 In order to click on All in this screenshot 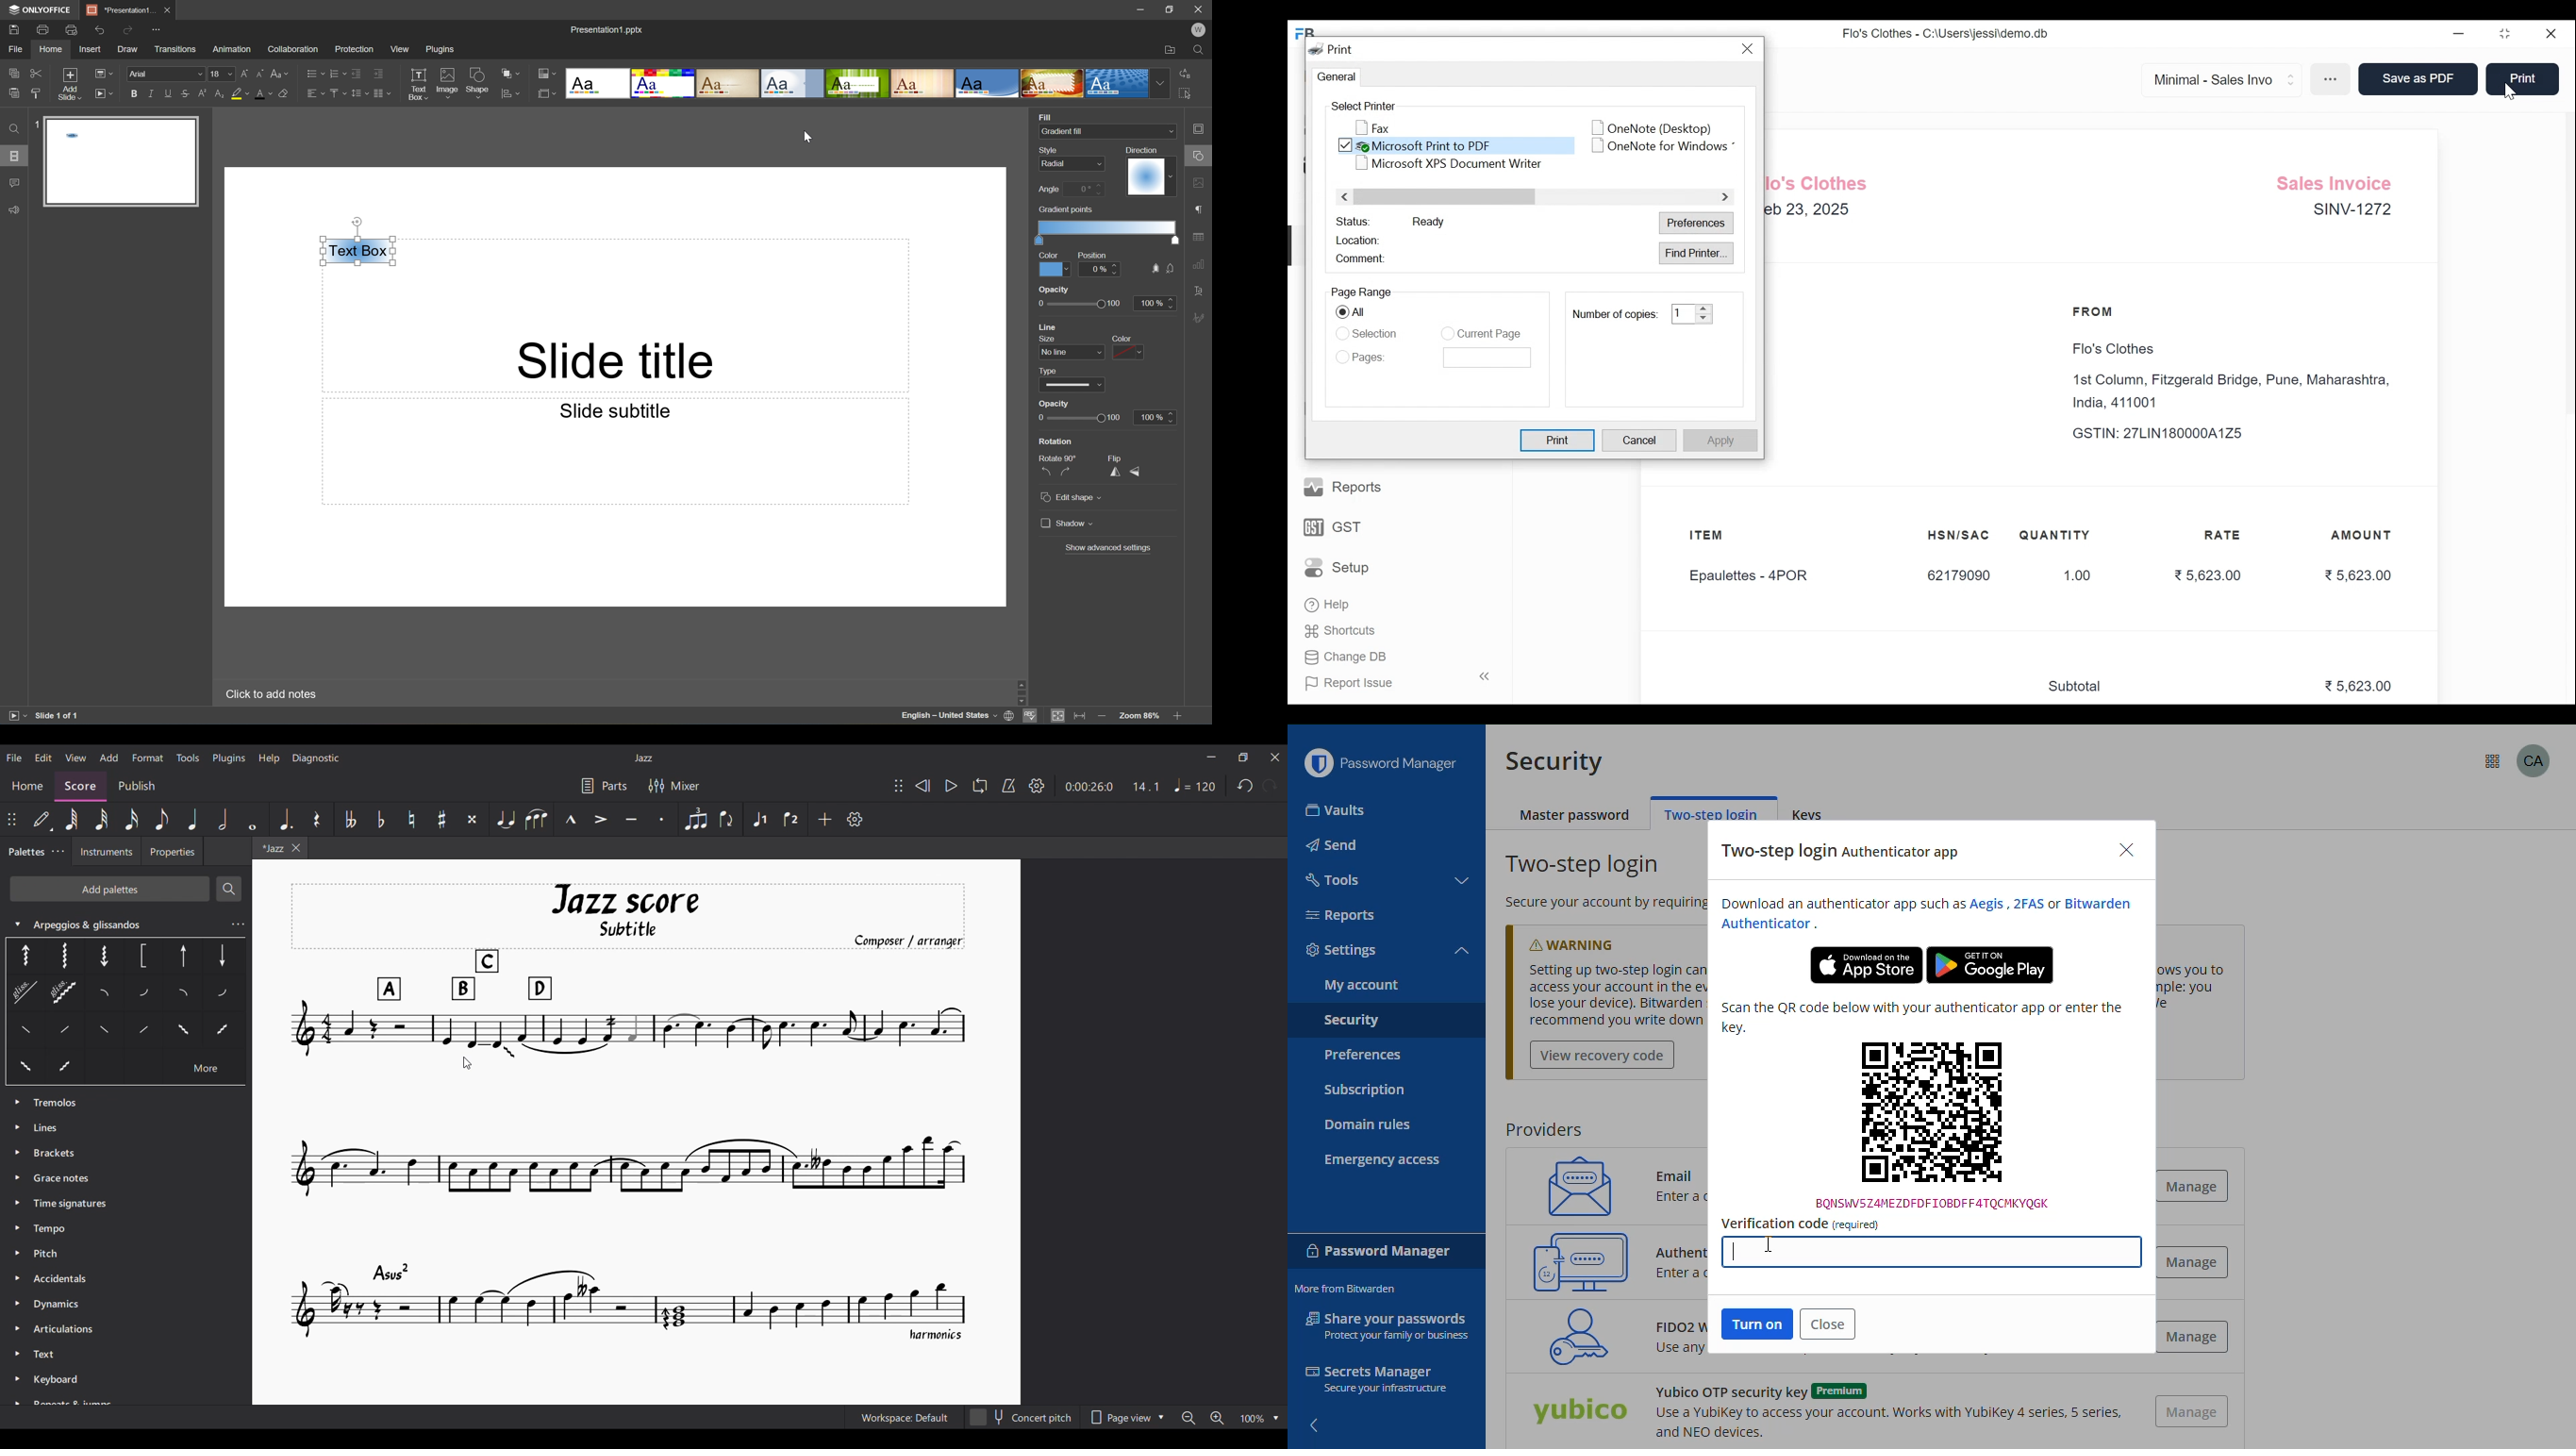, I will do `click(1365, 313)`.